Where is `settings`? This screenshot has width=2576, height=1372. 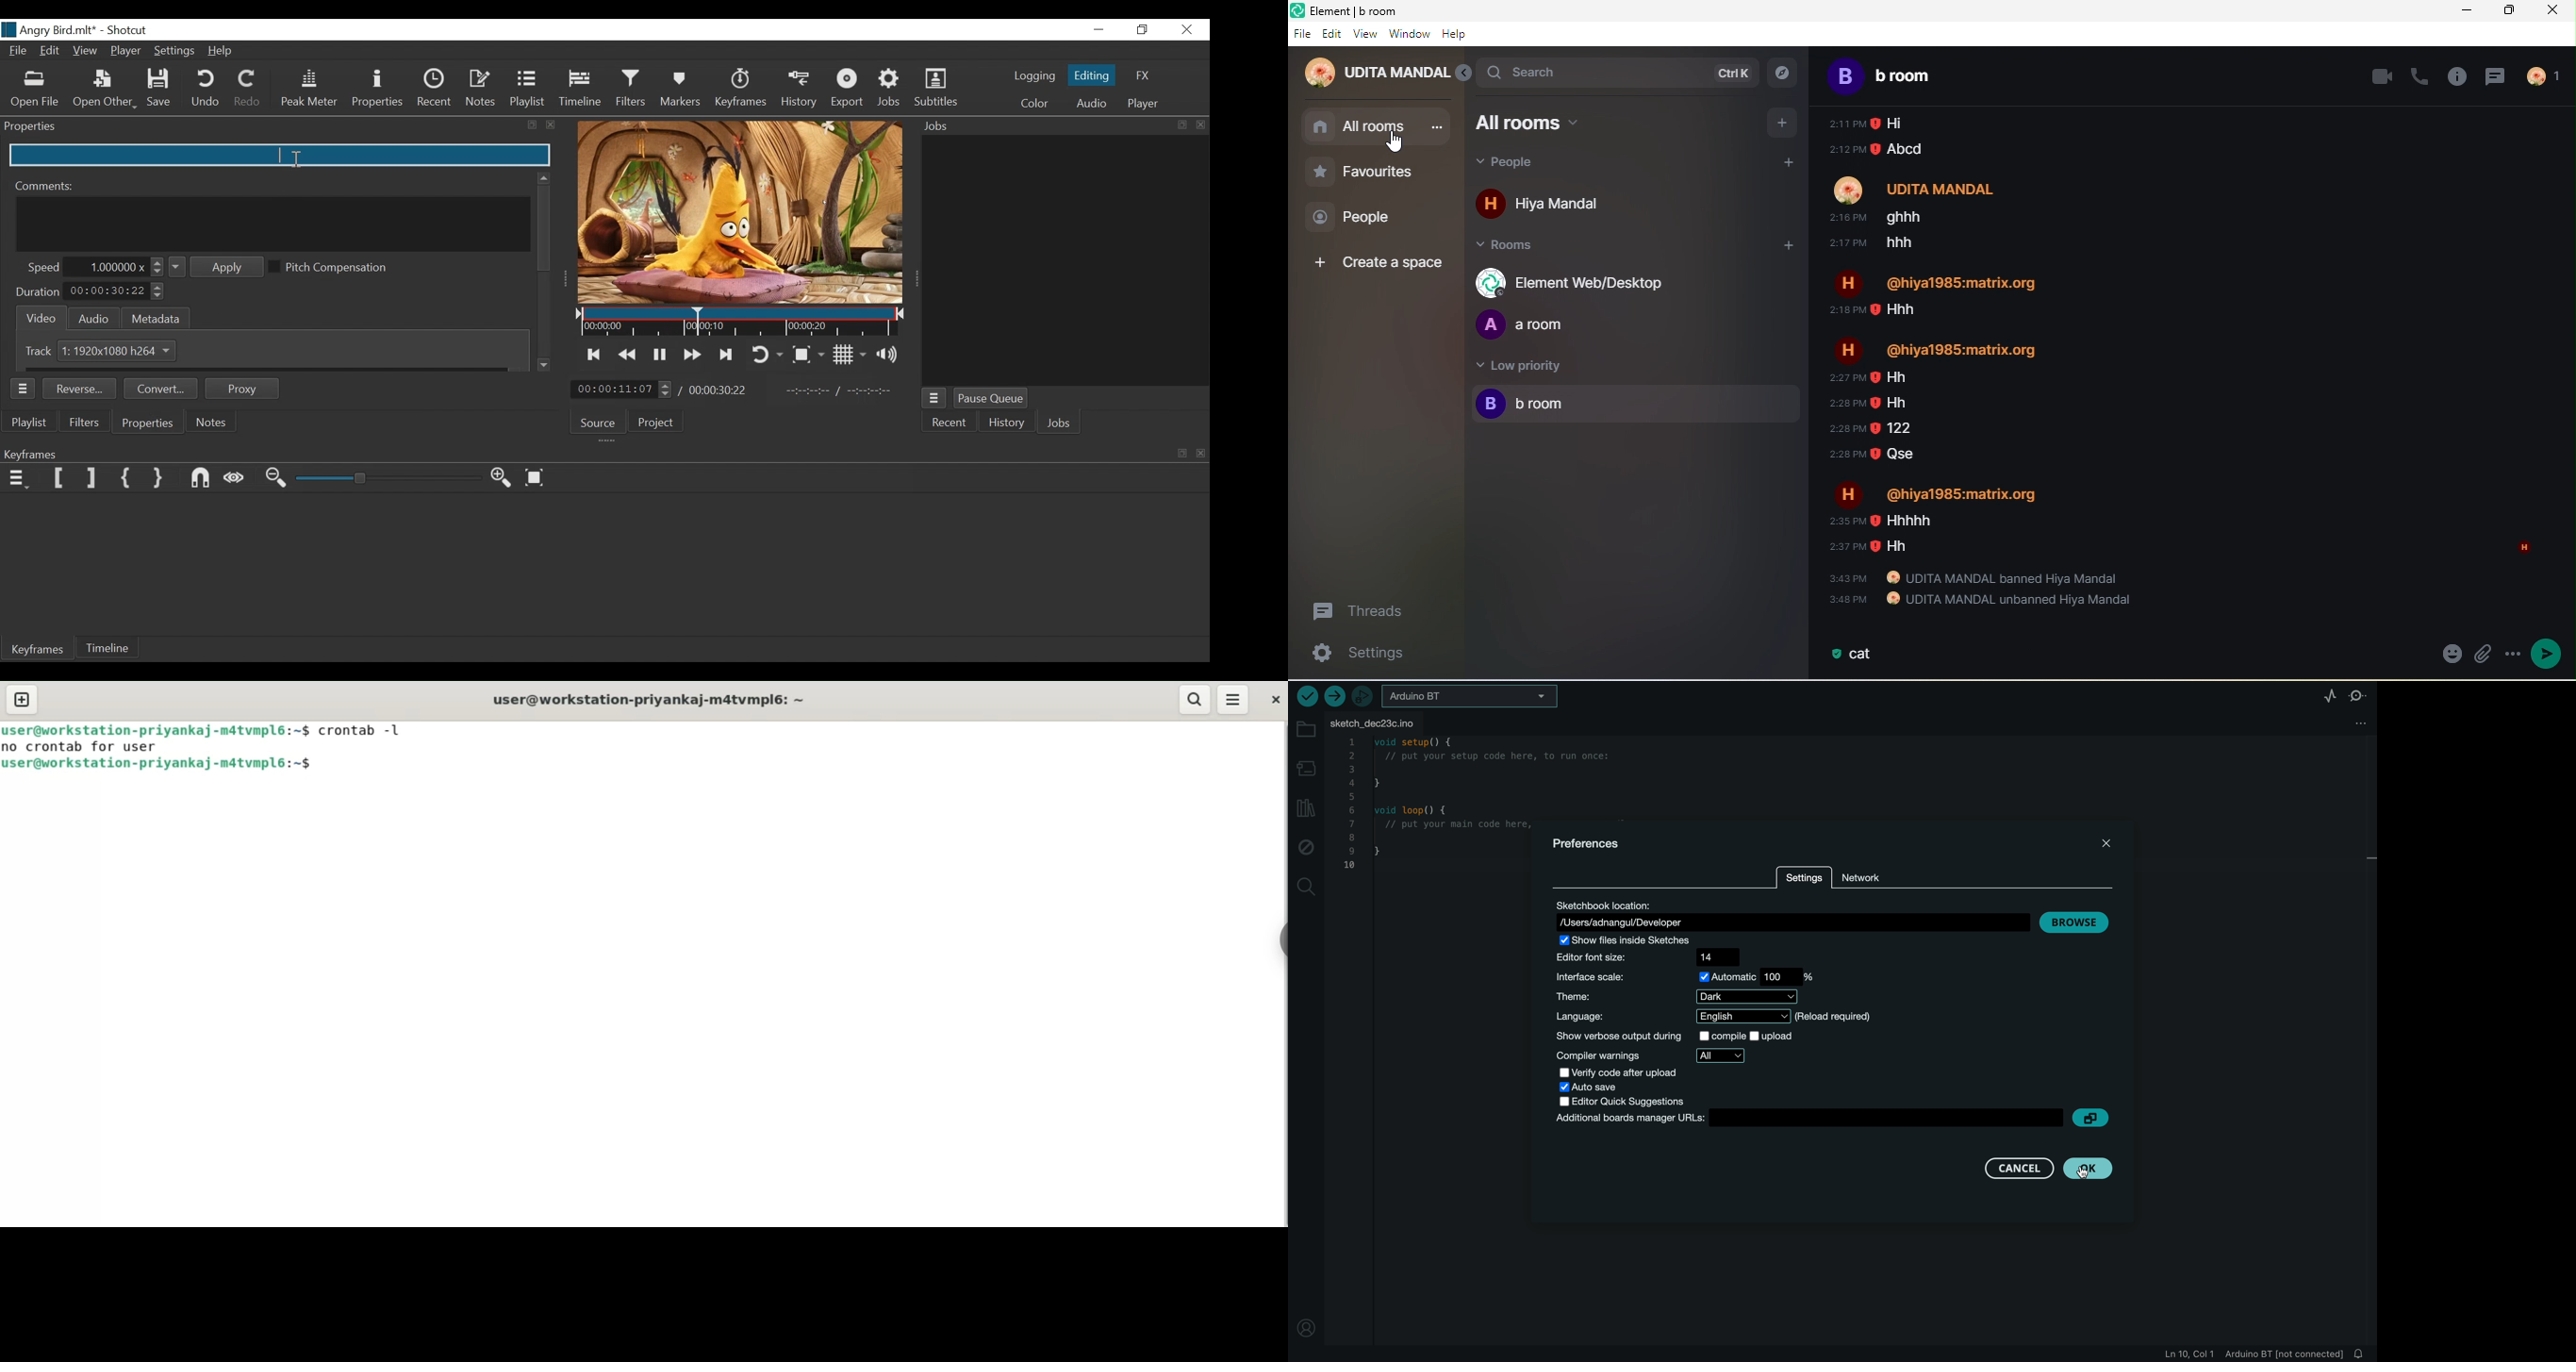 settings is located at coordinates (1350, 655).